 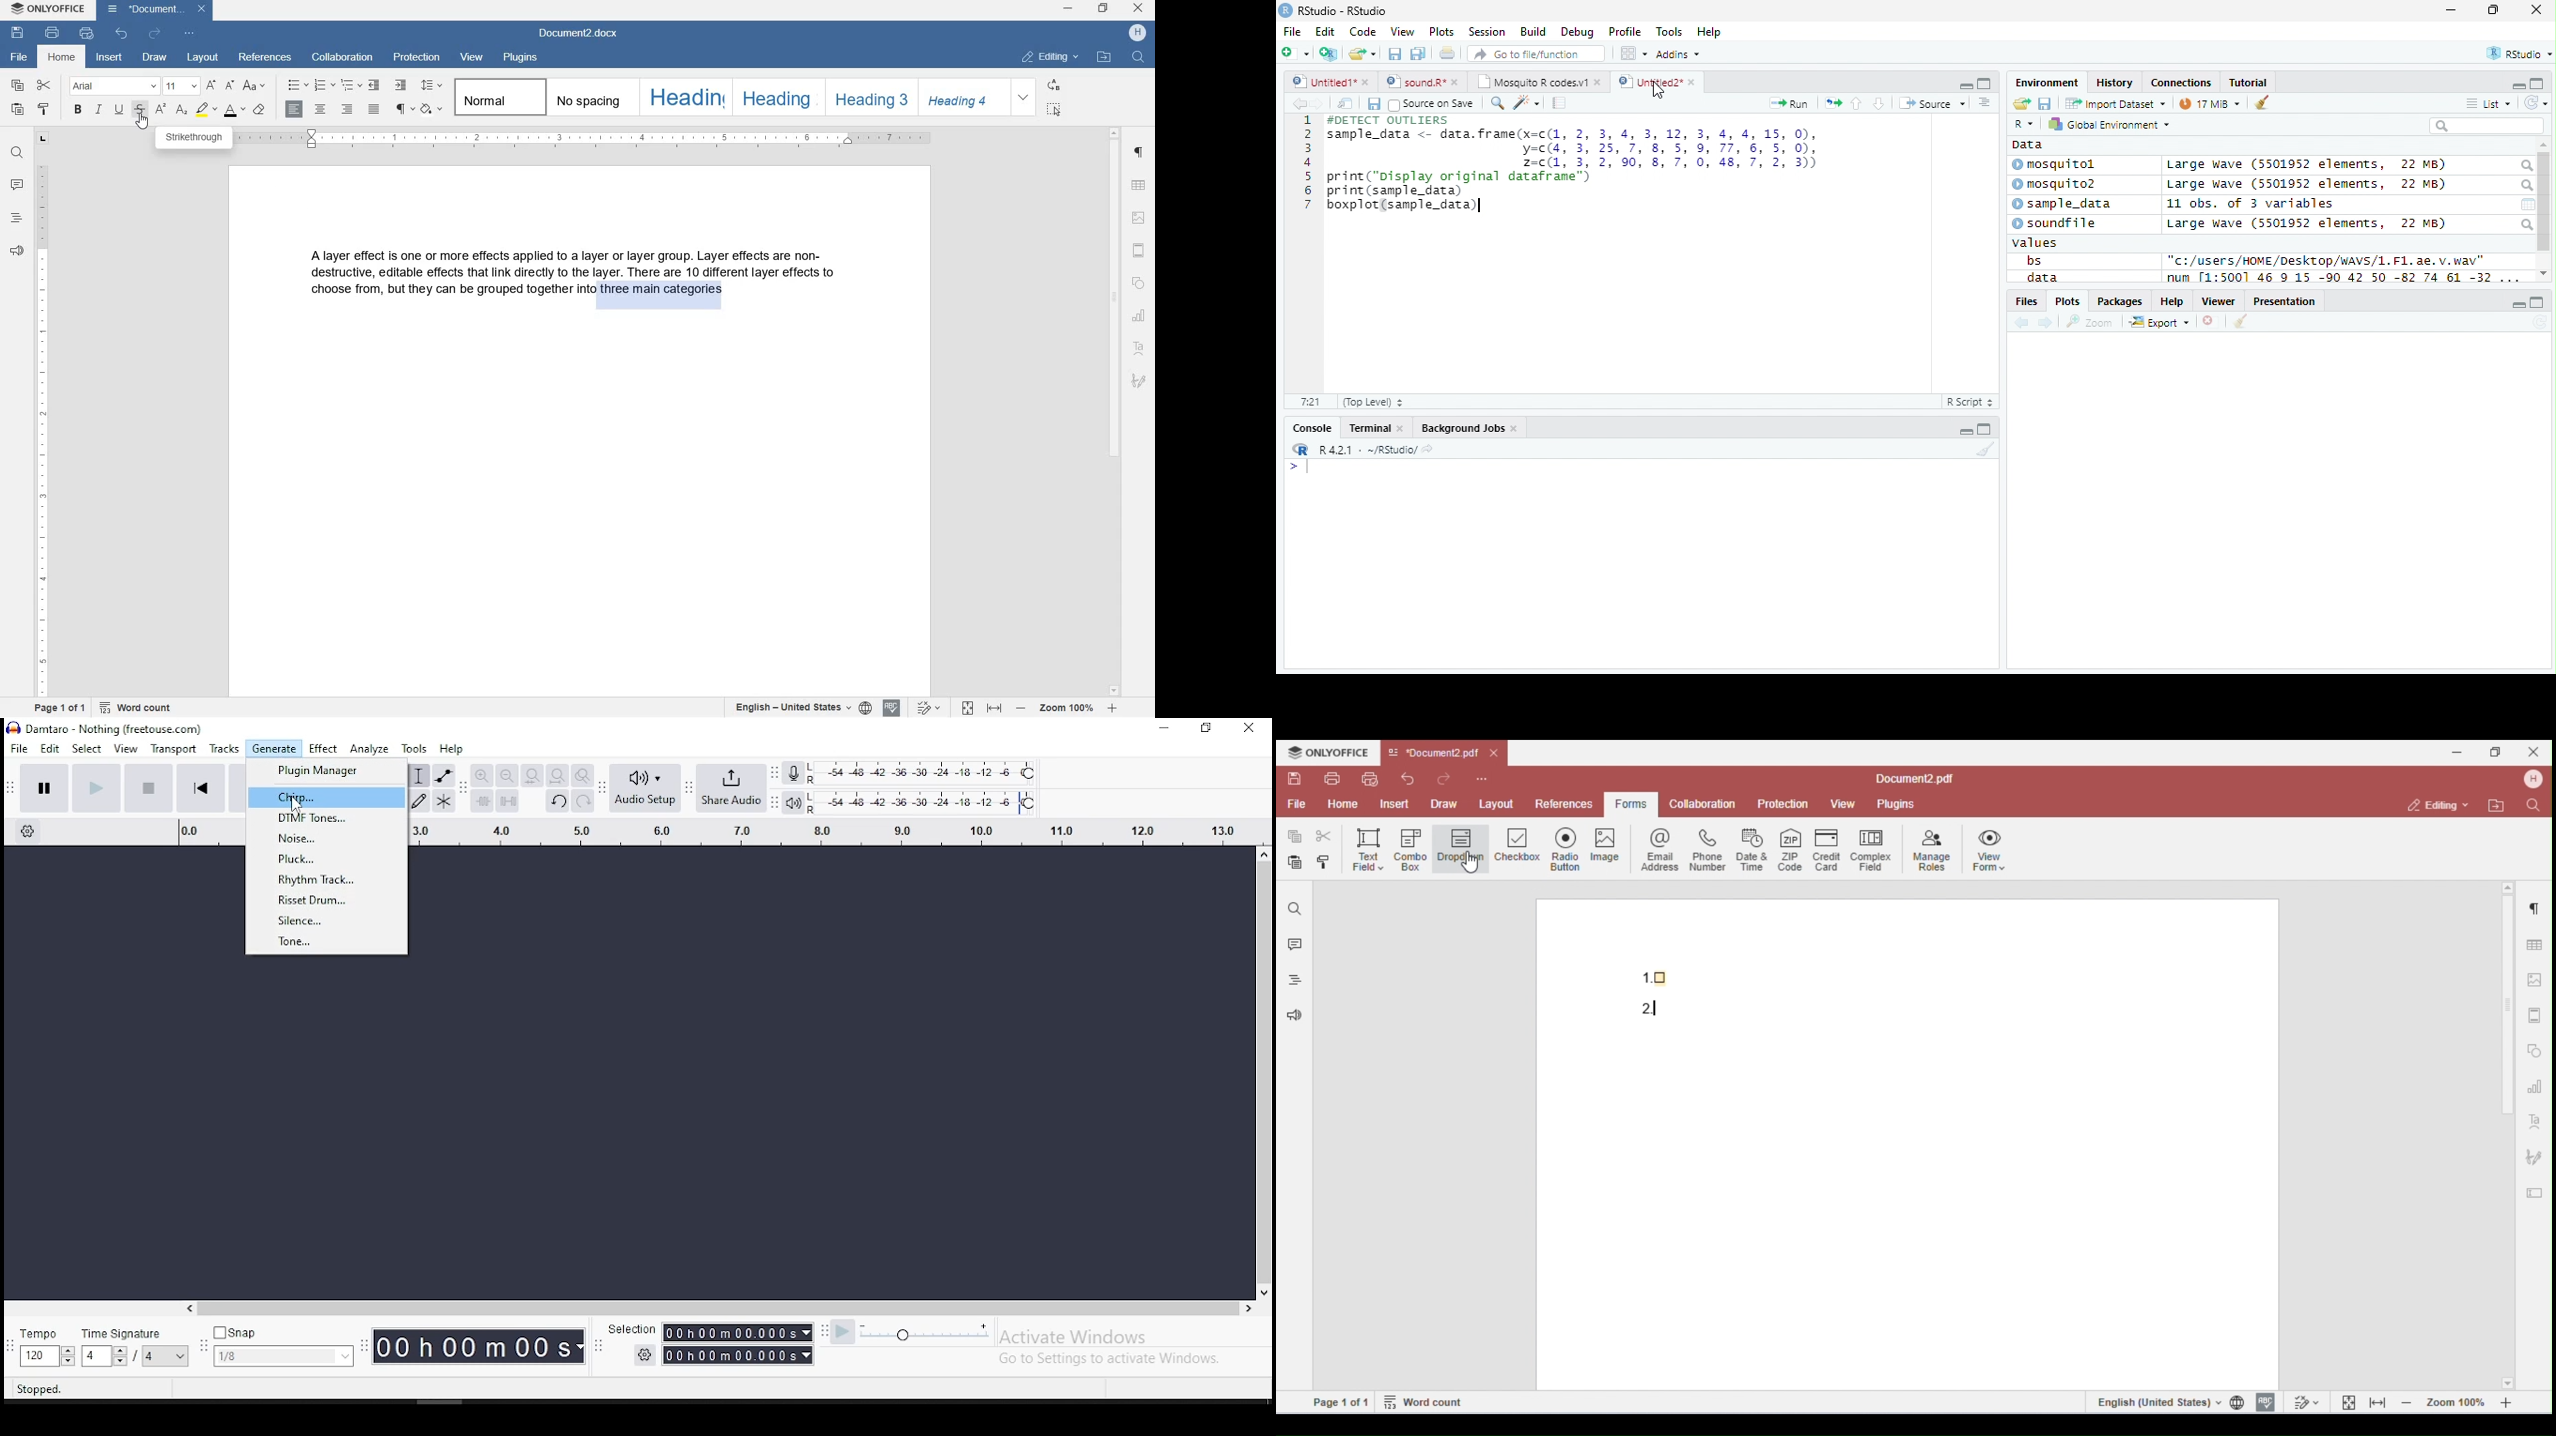 I want to click on shading, so click(x=432, y=109).